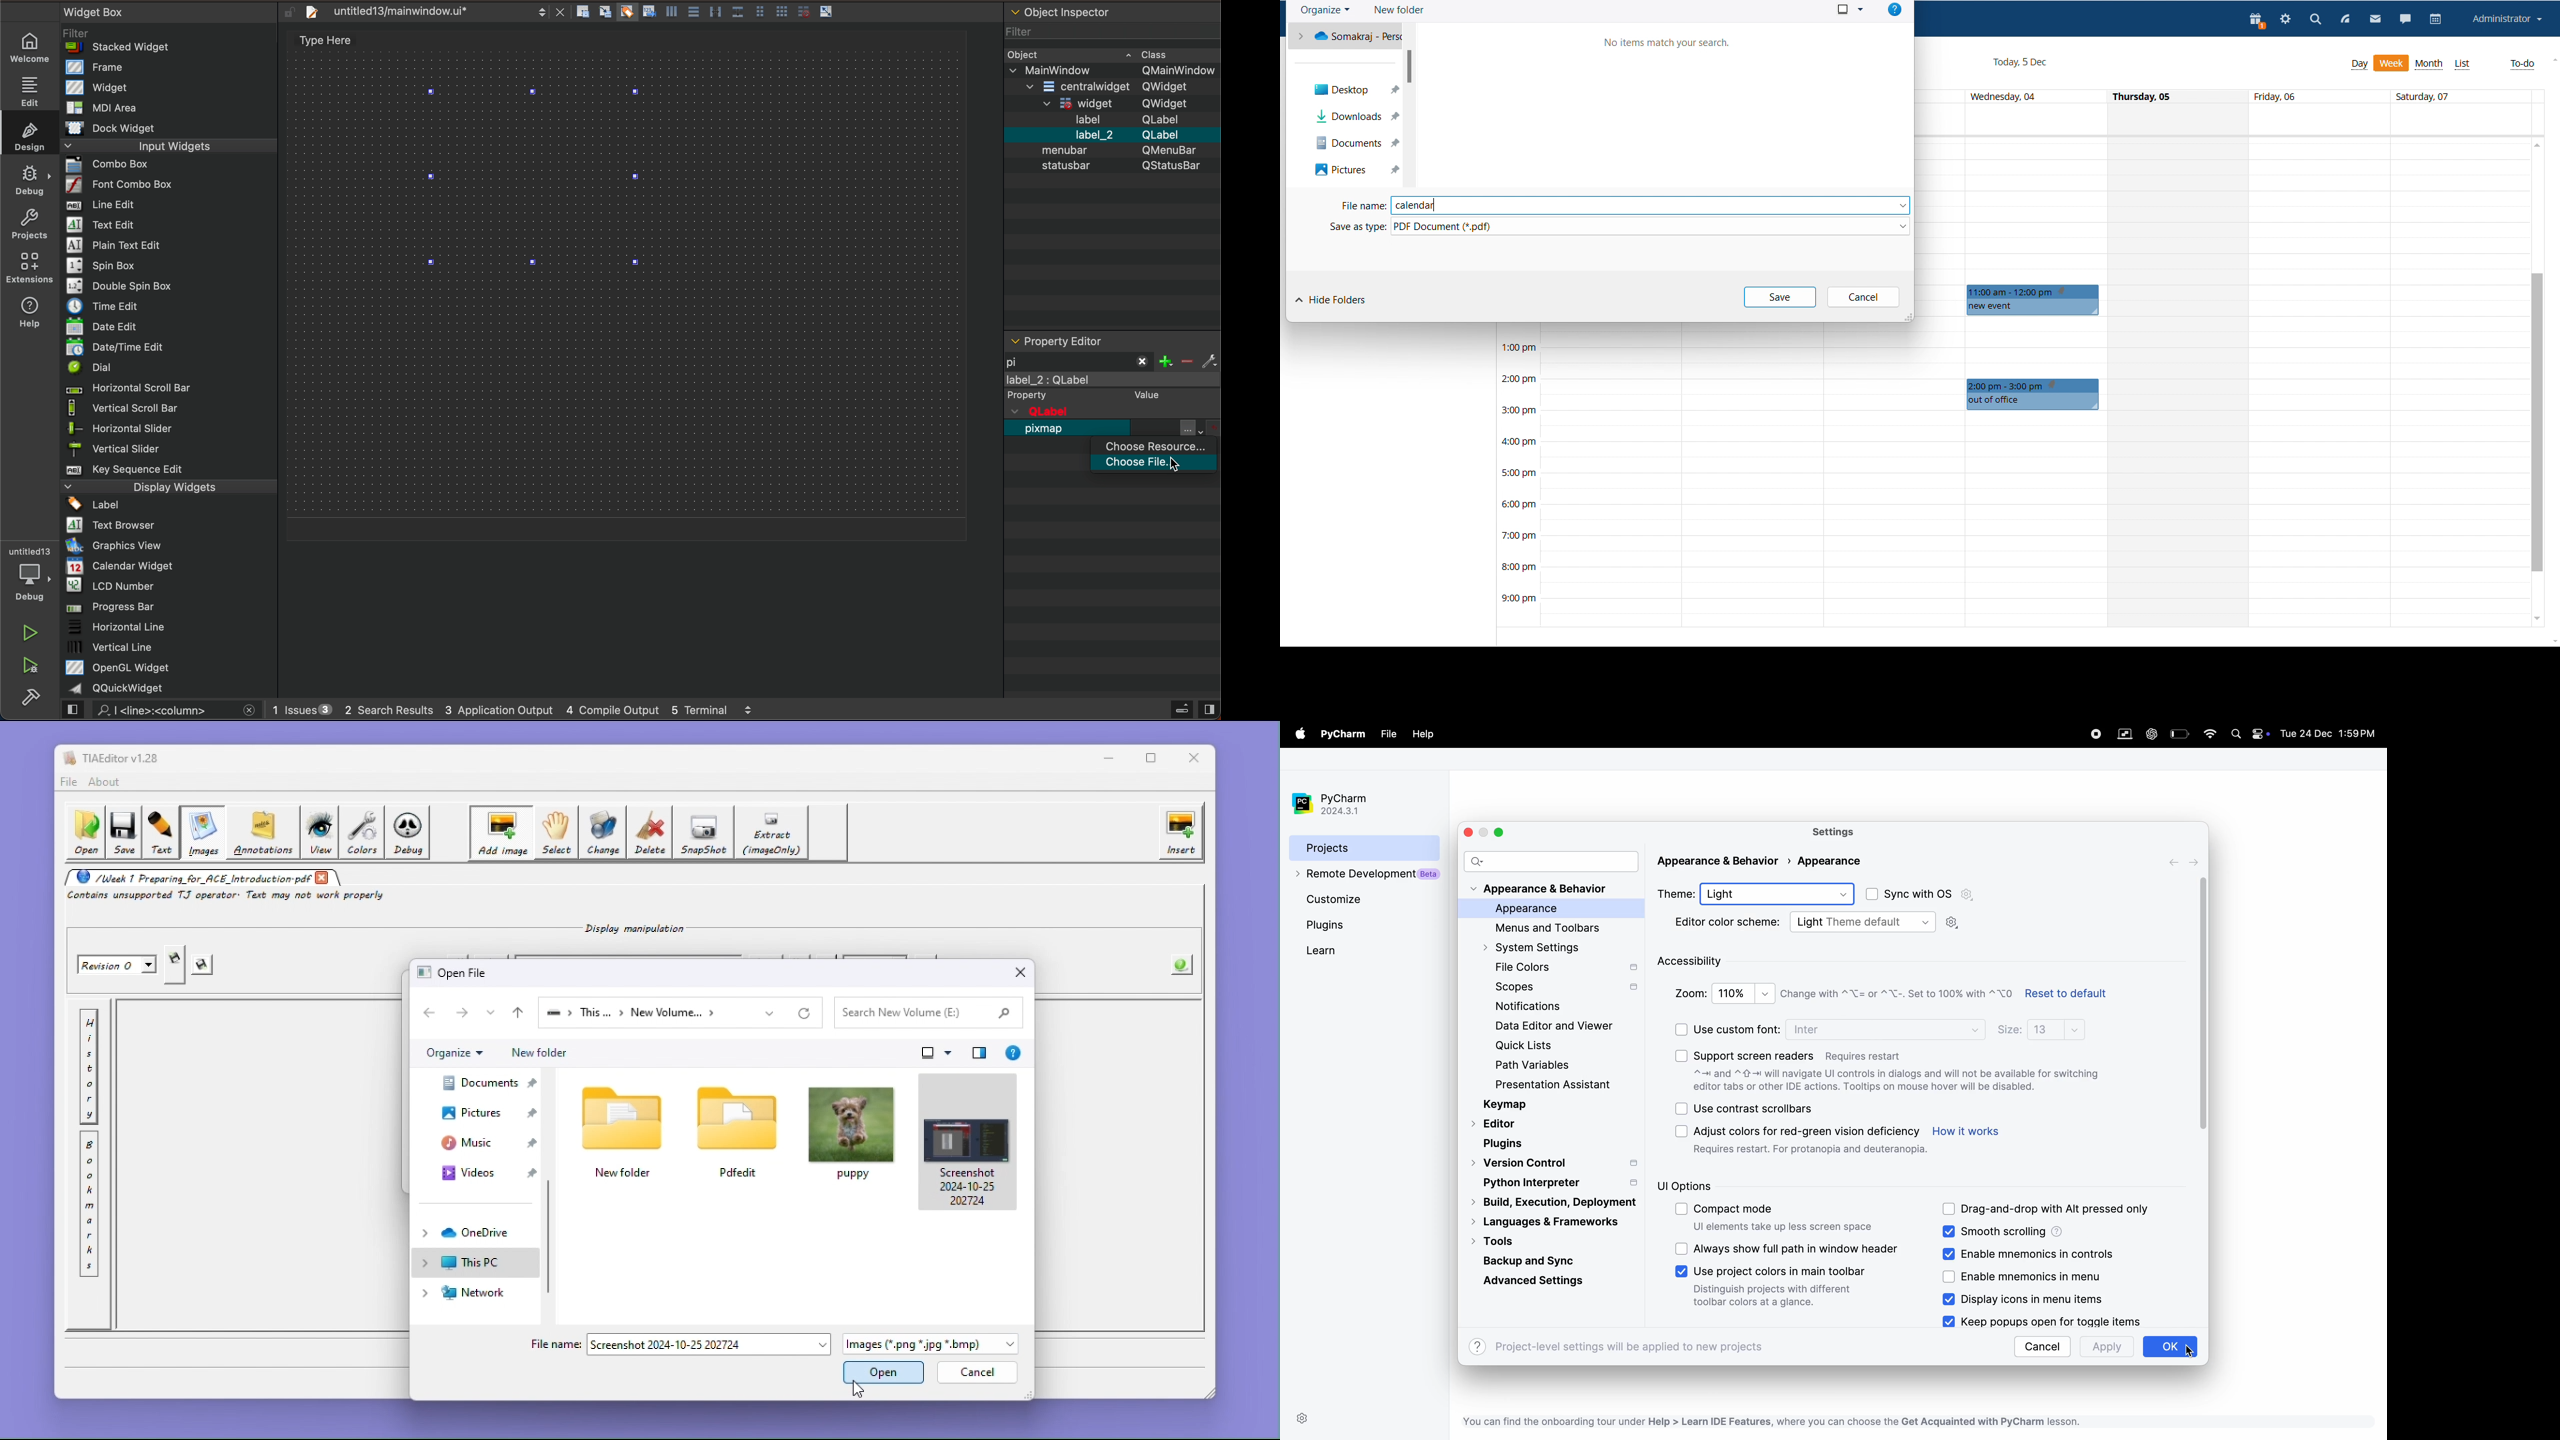 Image resolution: width=2576 pixels, height=1456 pixels. What do you see at coordinates (1533, 1007) in the screenshot?
I see `notifications` at bounding box center [1533, 1007].